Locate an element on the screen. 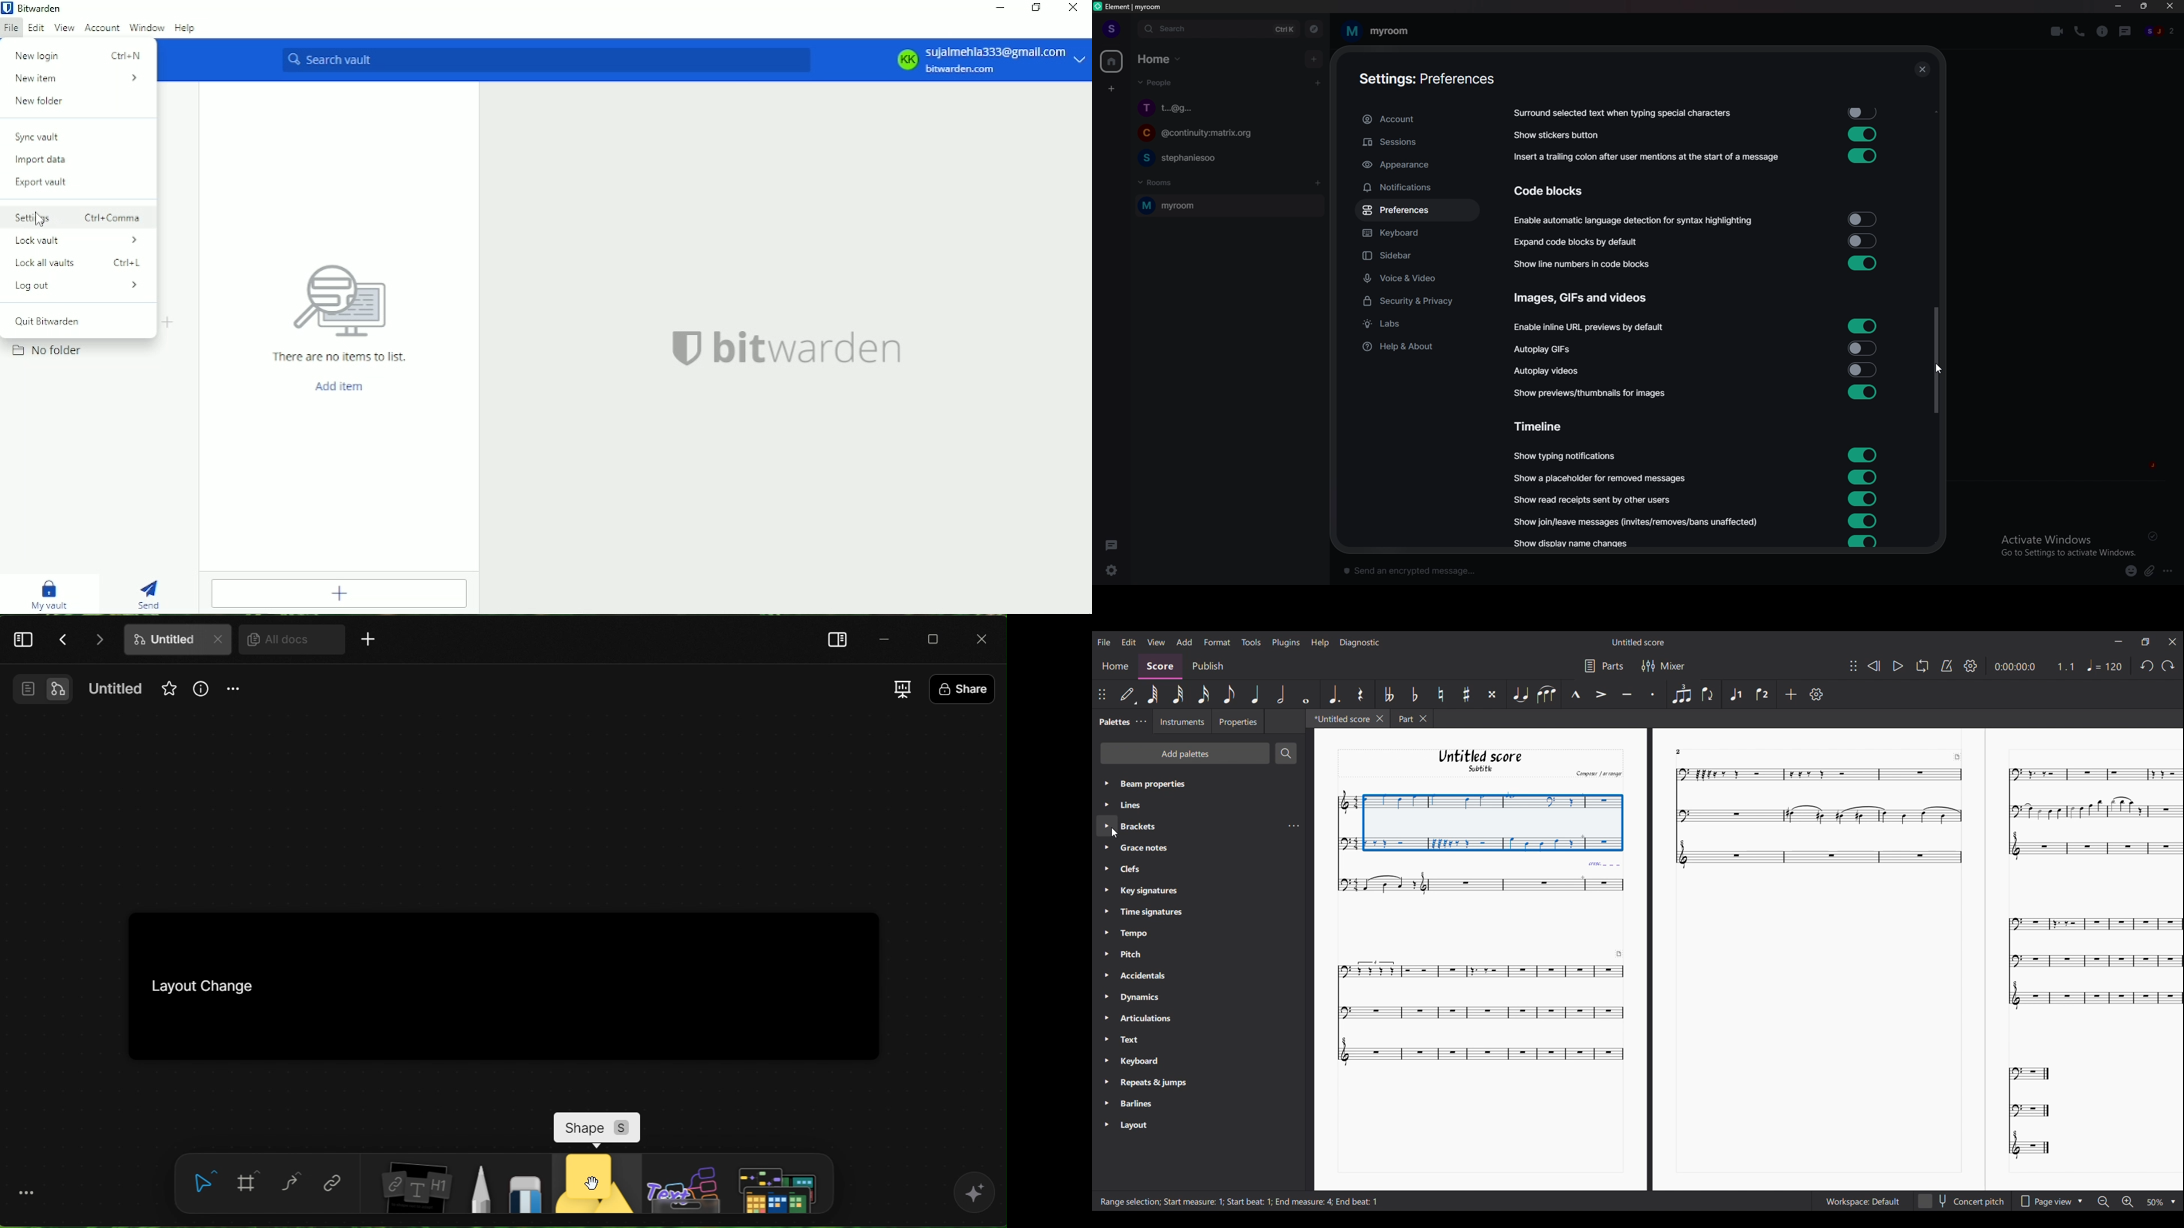 This screenshot has height=1232, width=2184. KK sujalmehla333@gmail.com      bitwarden.com is located at coordinates (988, 59).